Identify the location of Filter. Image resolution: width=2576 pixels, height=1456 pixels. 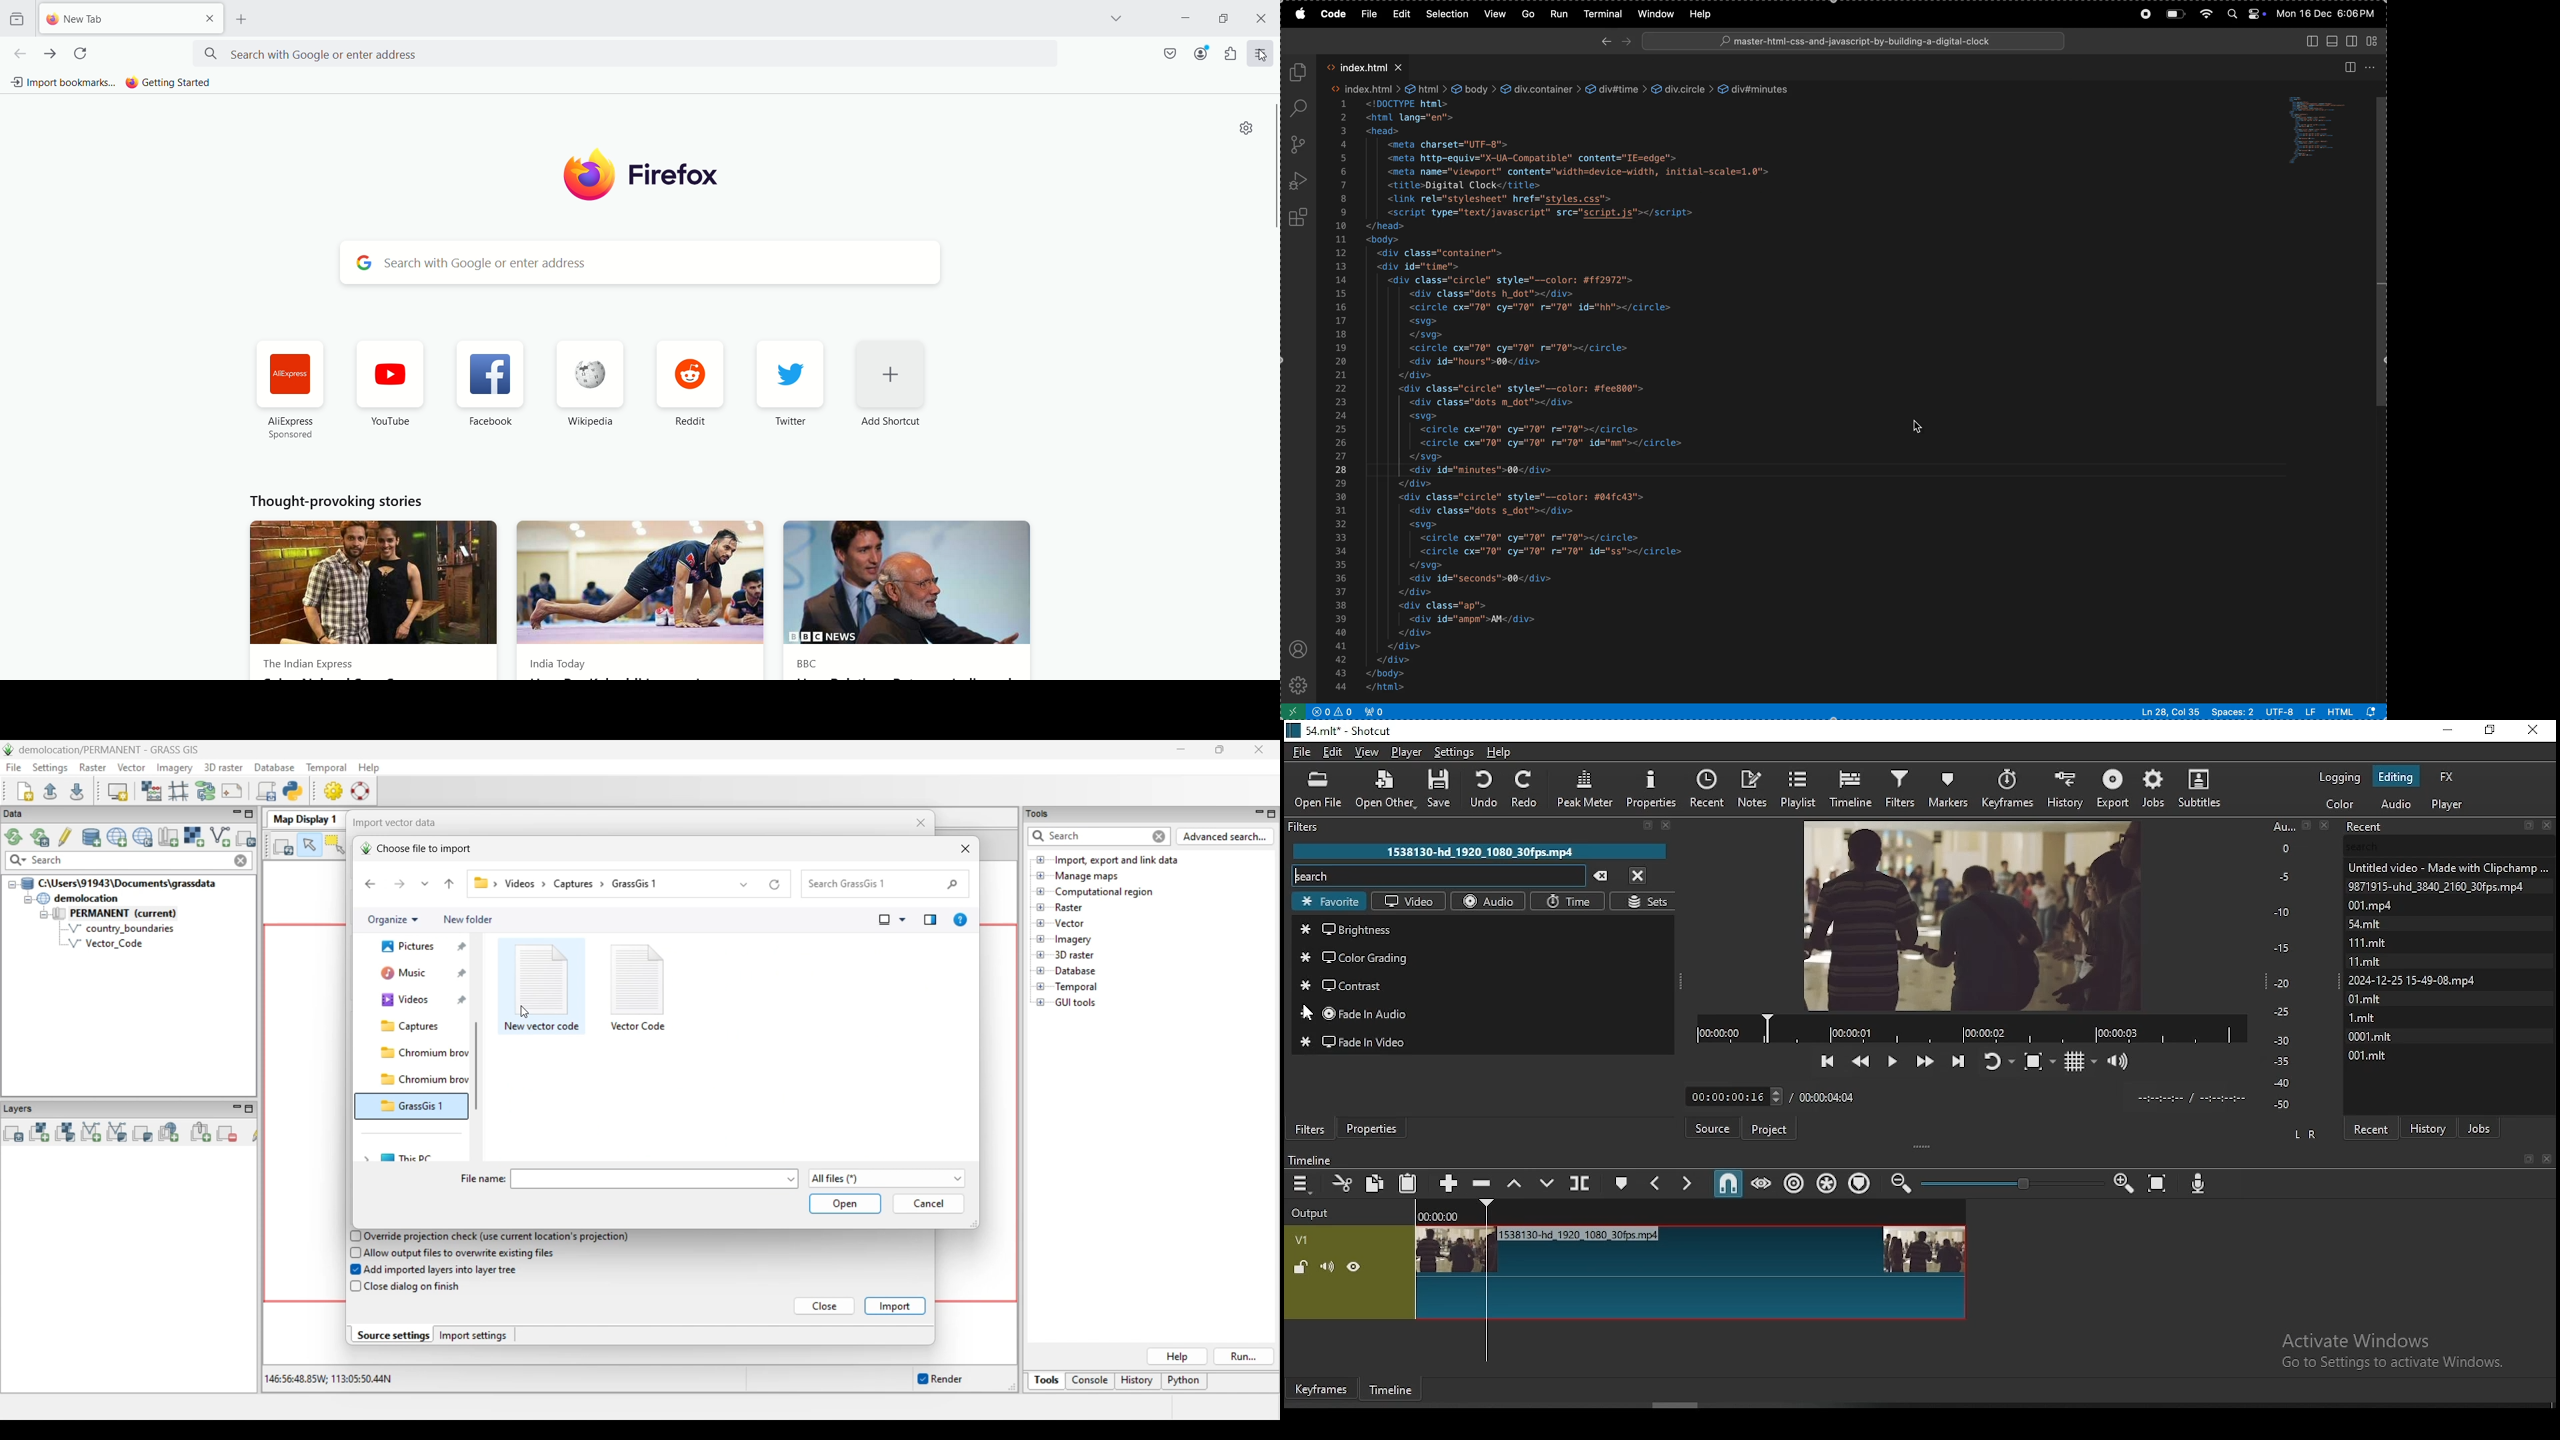
(1487, 827).